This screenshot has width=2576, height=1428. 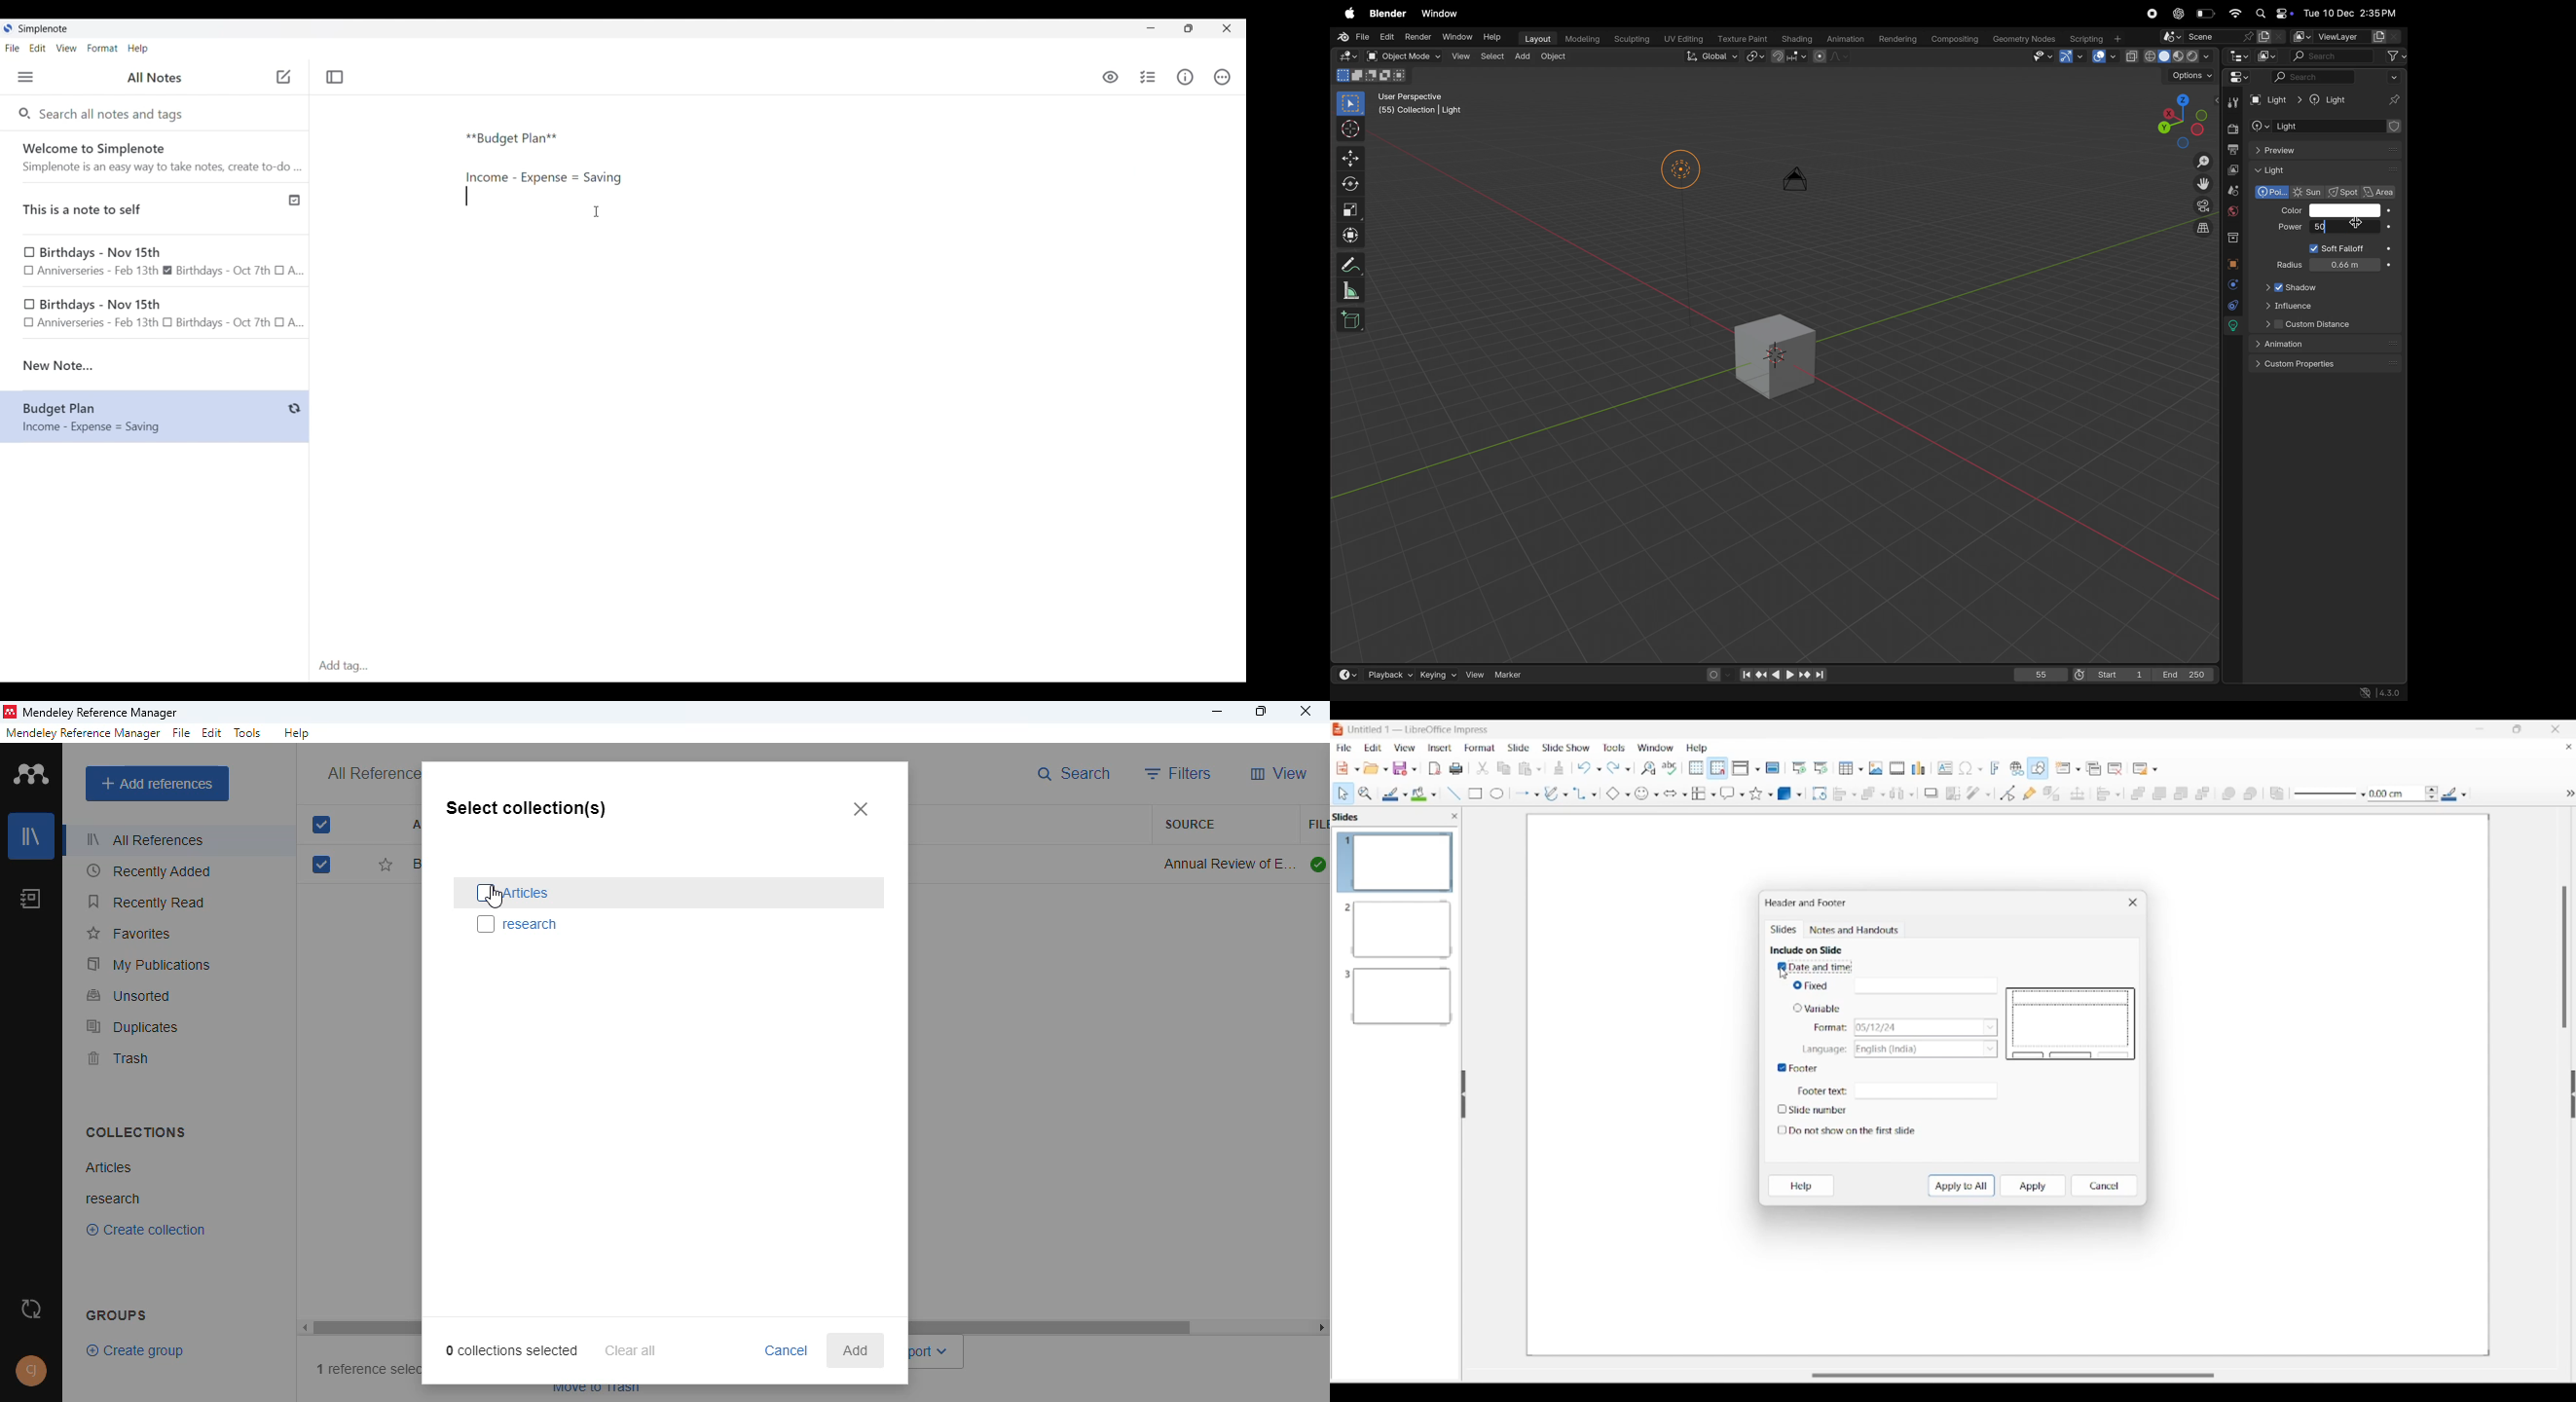 I want to click on Find and replace, so click(x=1649, y=768).